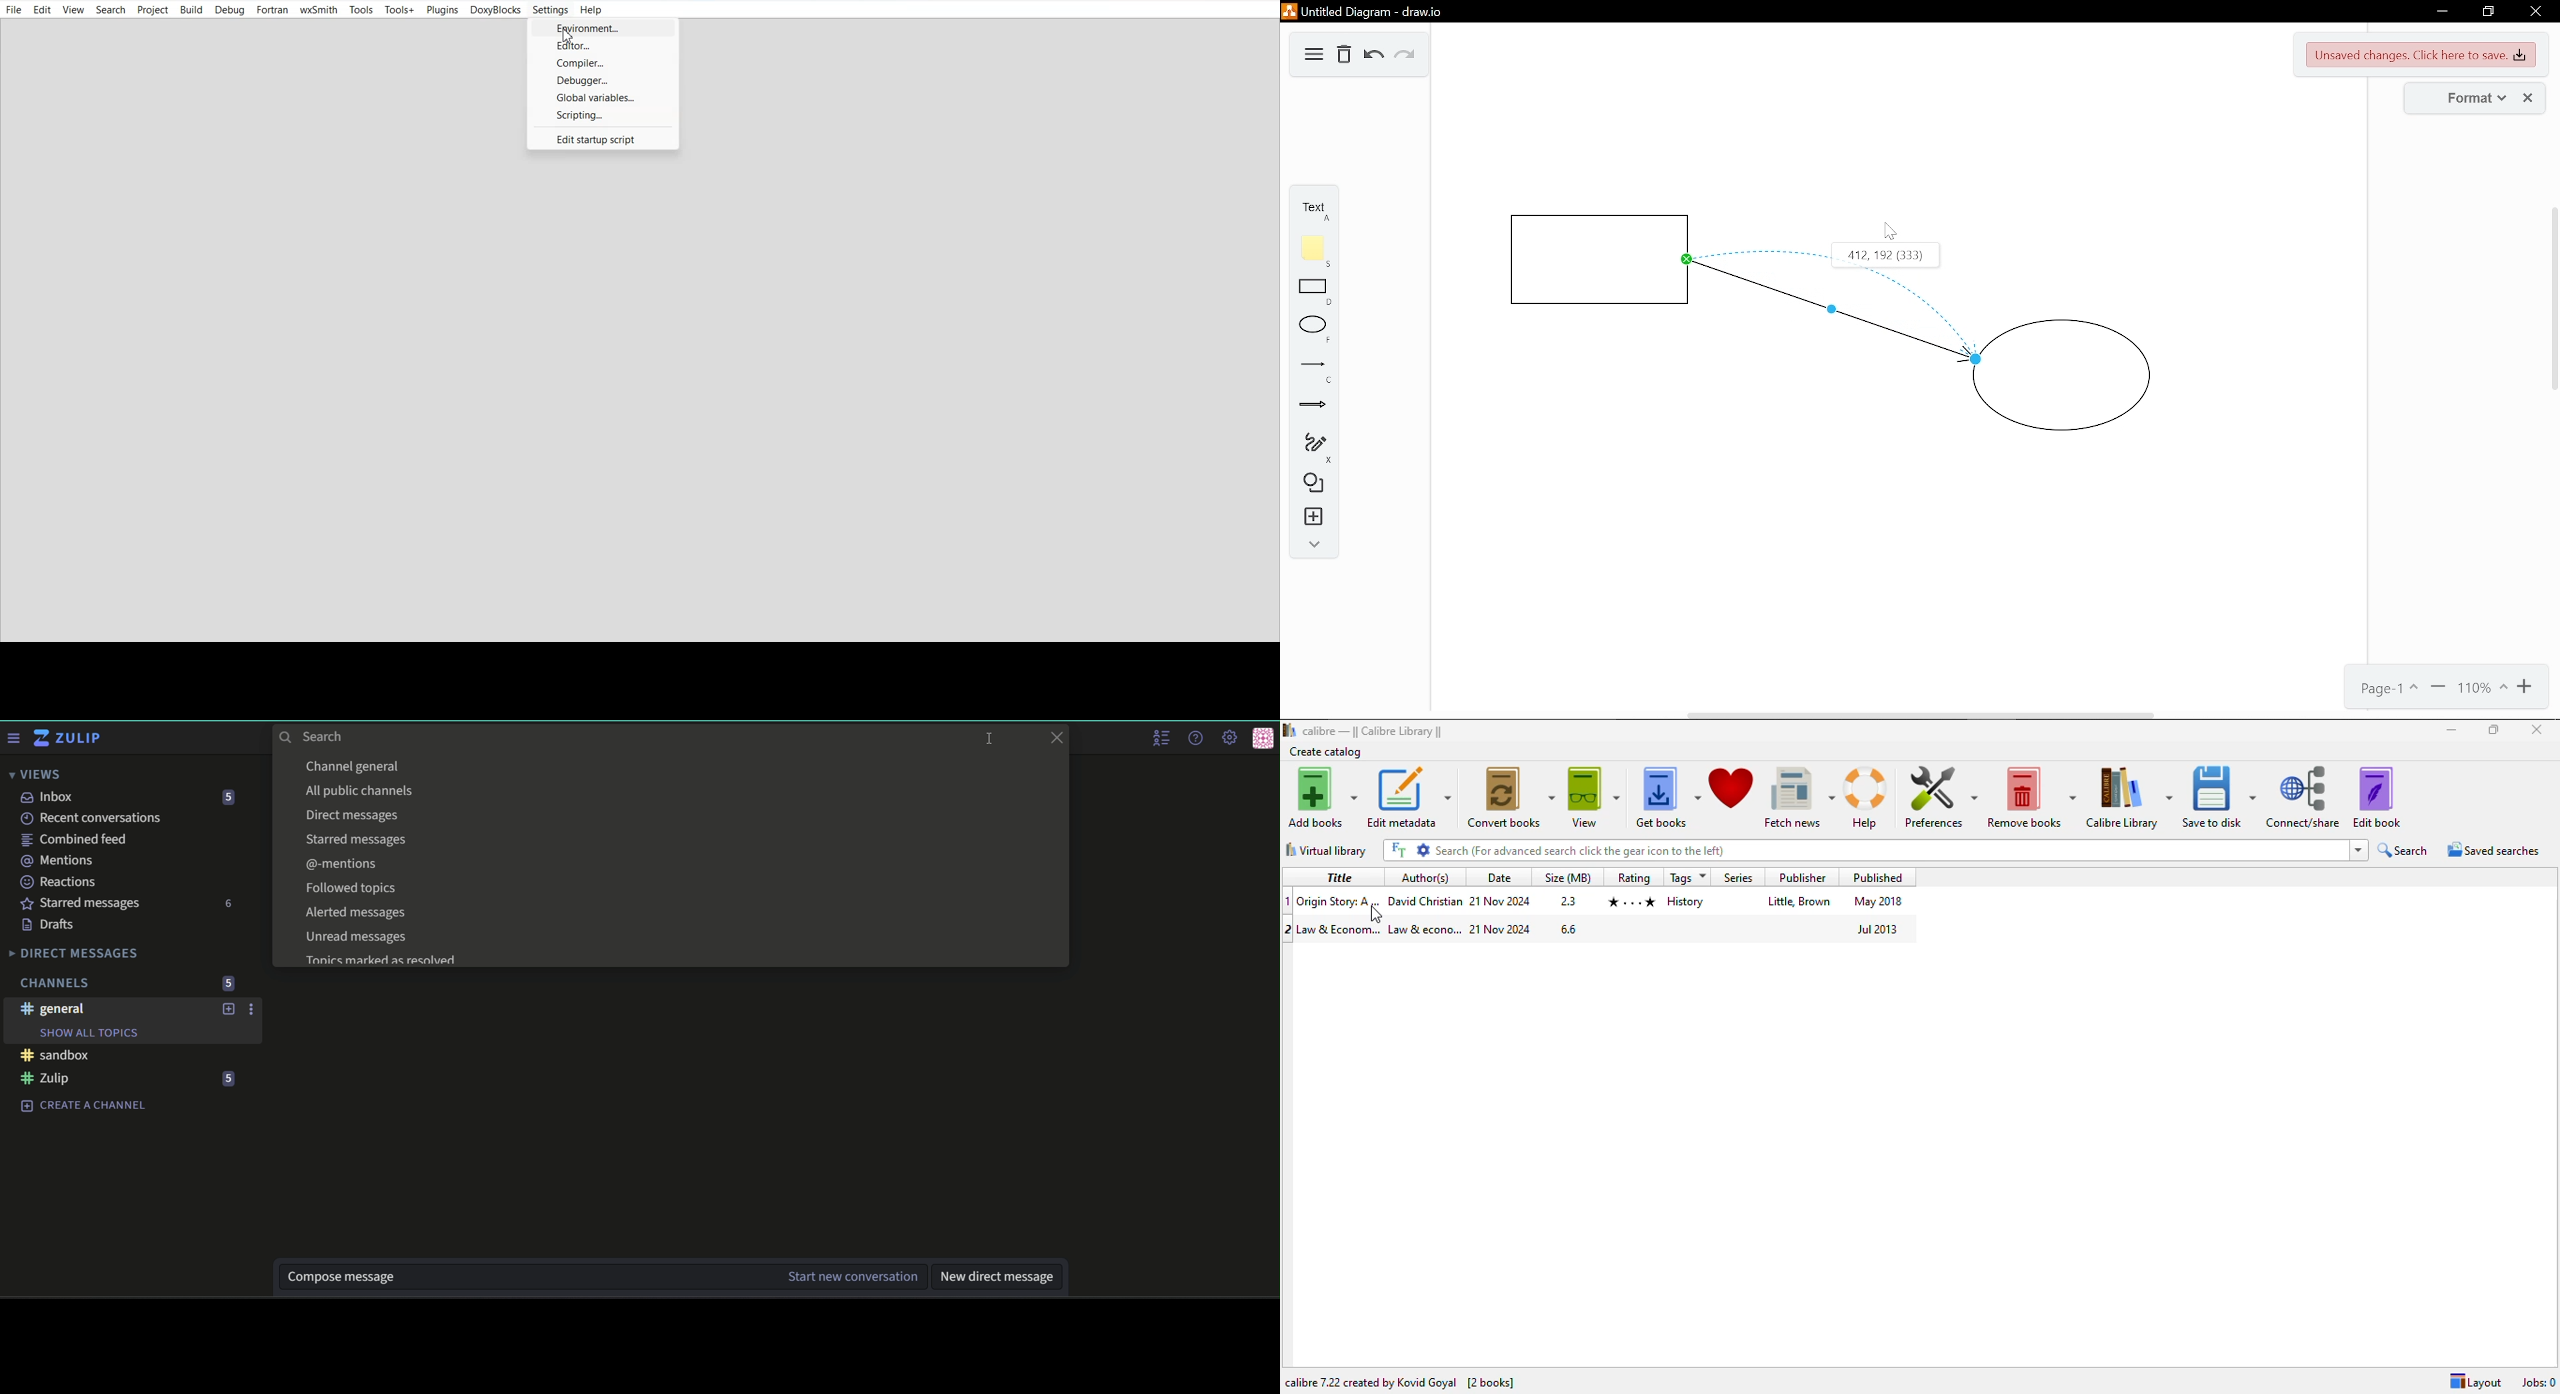 This screenshot has height=1400, width=2576. I want to click on title, so click(1337, 876).